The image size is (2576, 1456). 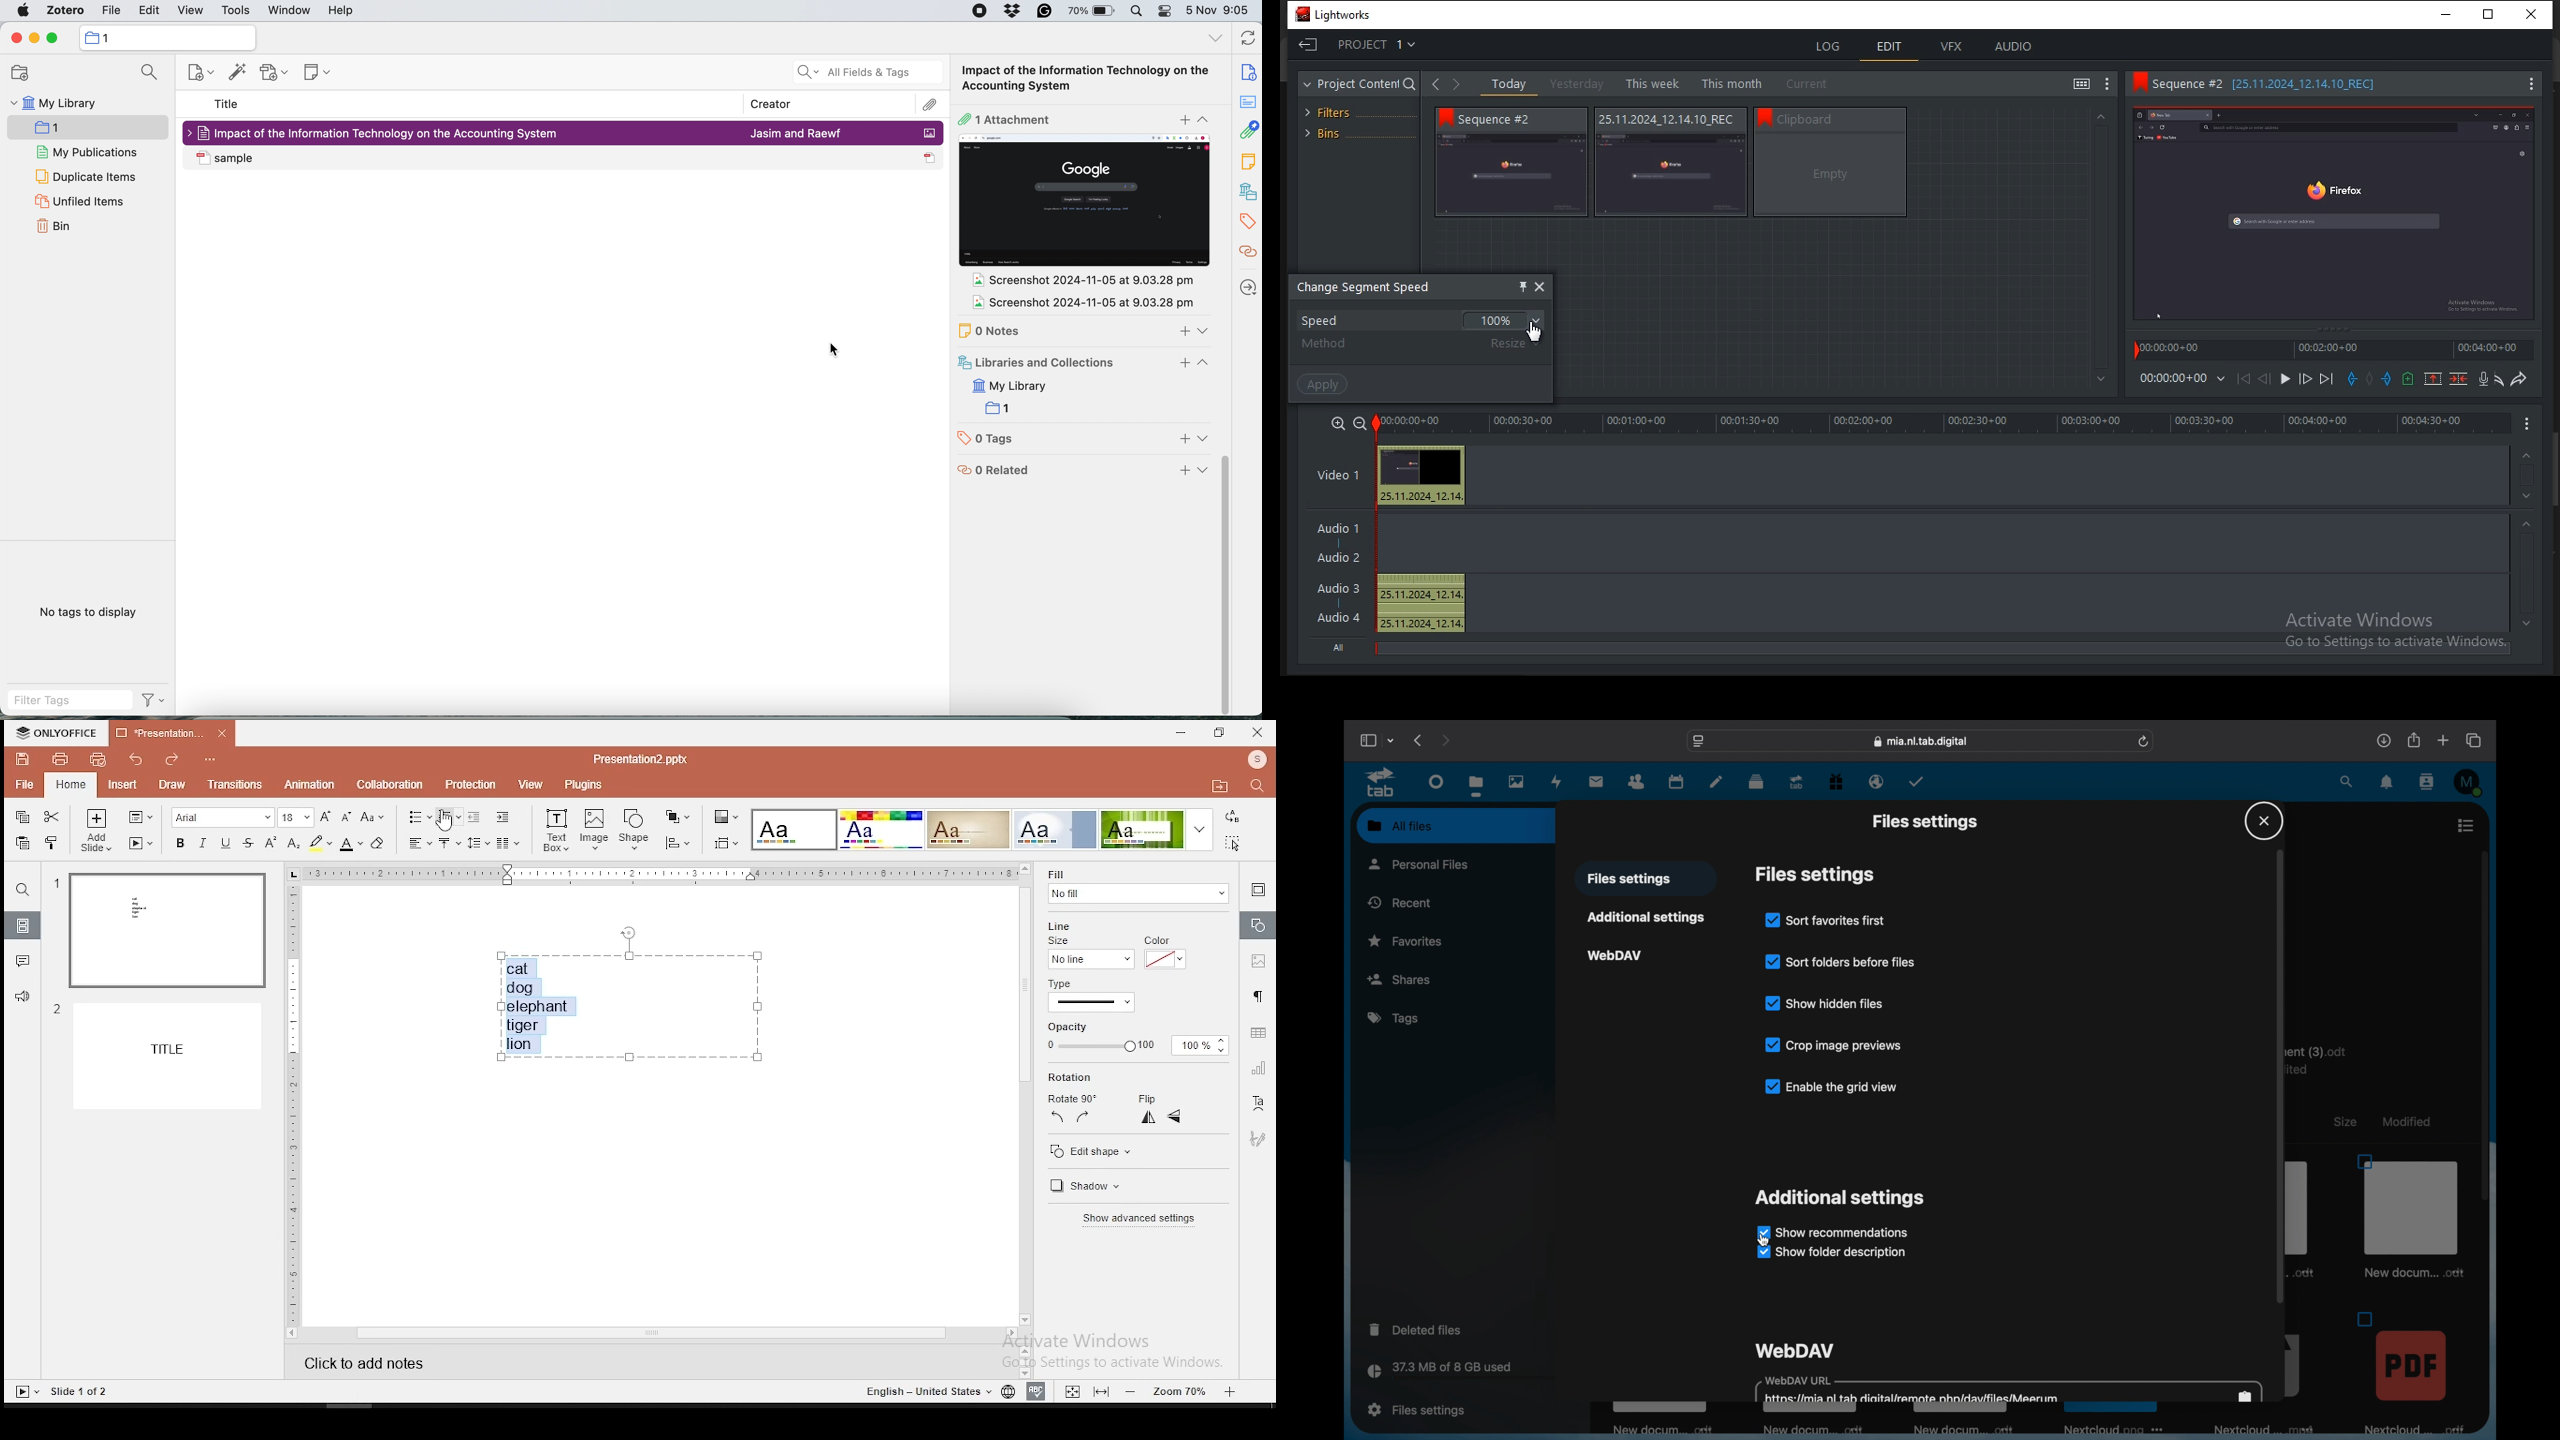 I want to click on paragraph settings, so click(x=1257, y=996).